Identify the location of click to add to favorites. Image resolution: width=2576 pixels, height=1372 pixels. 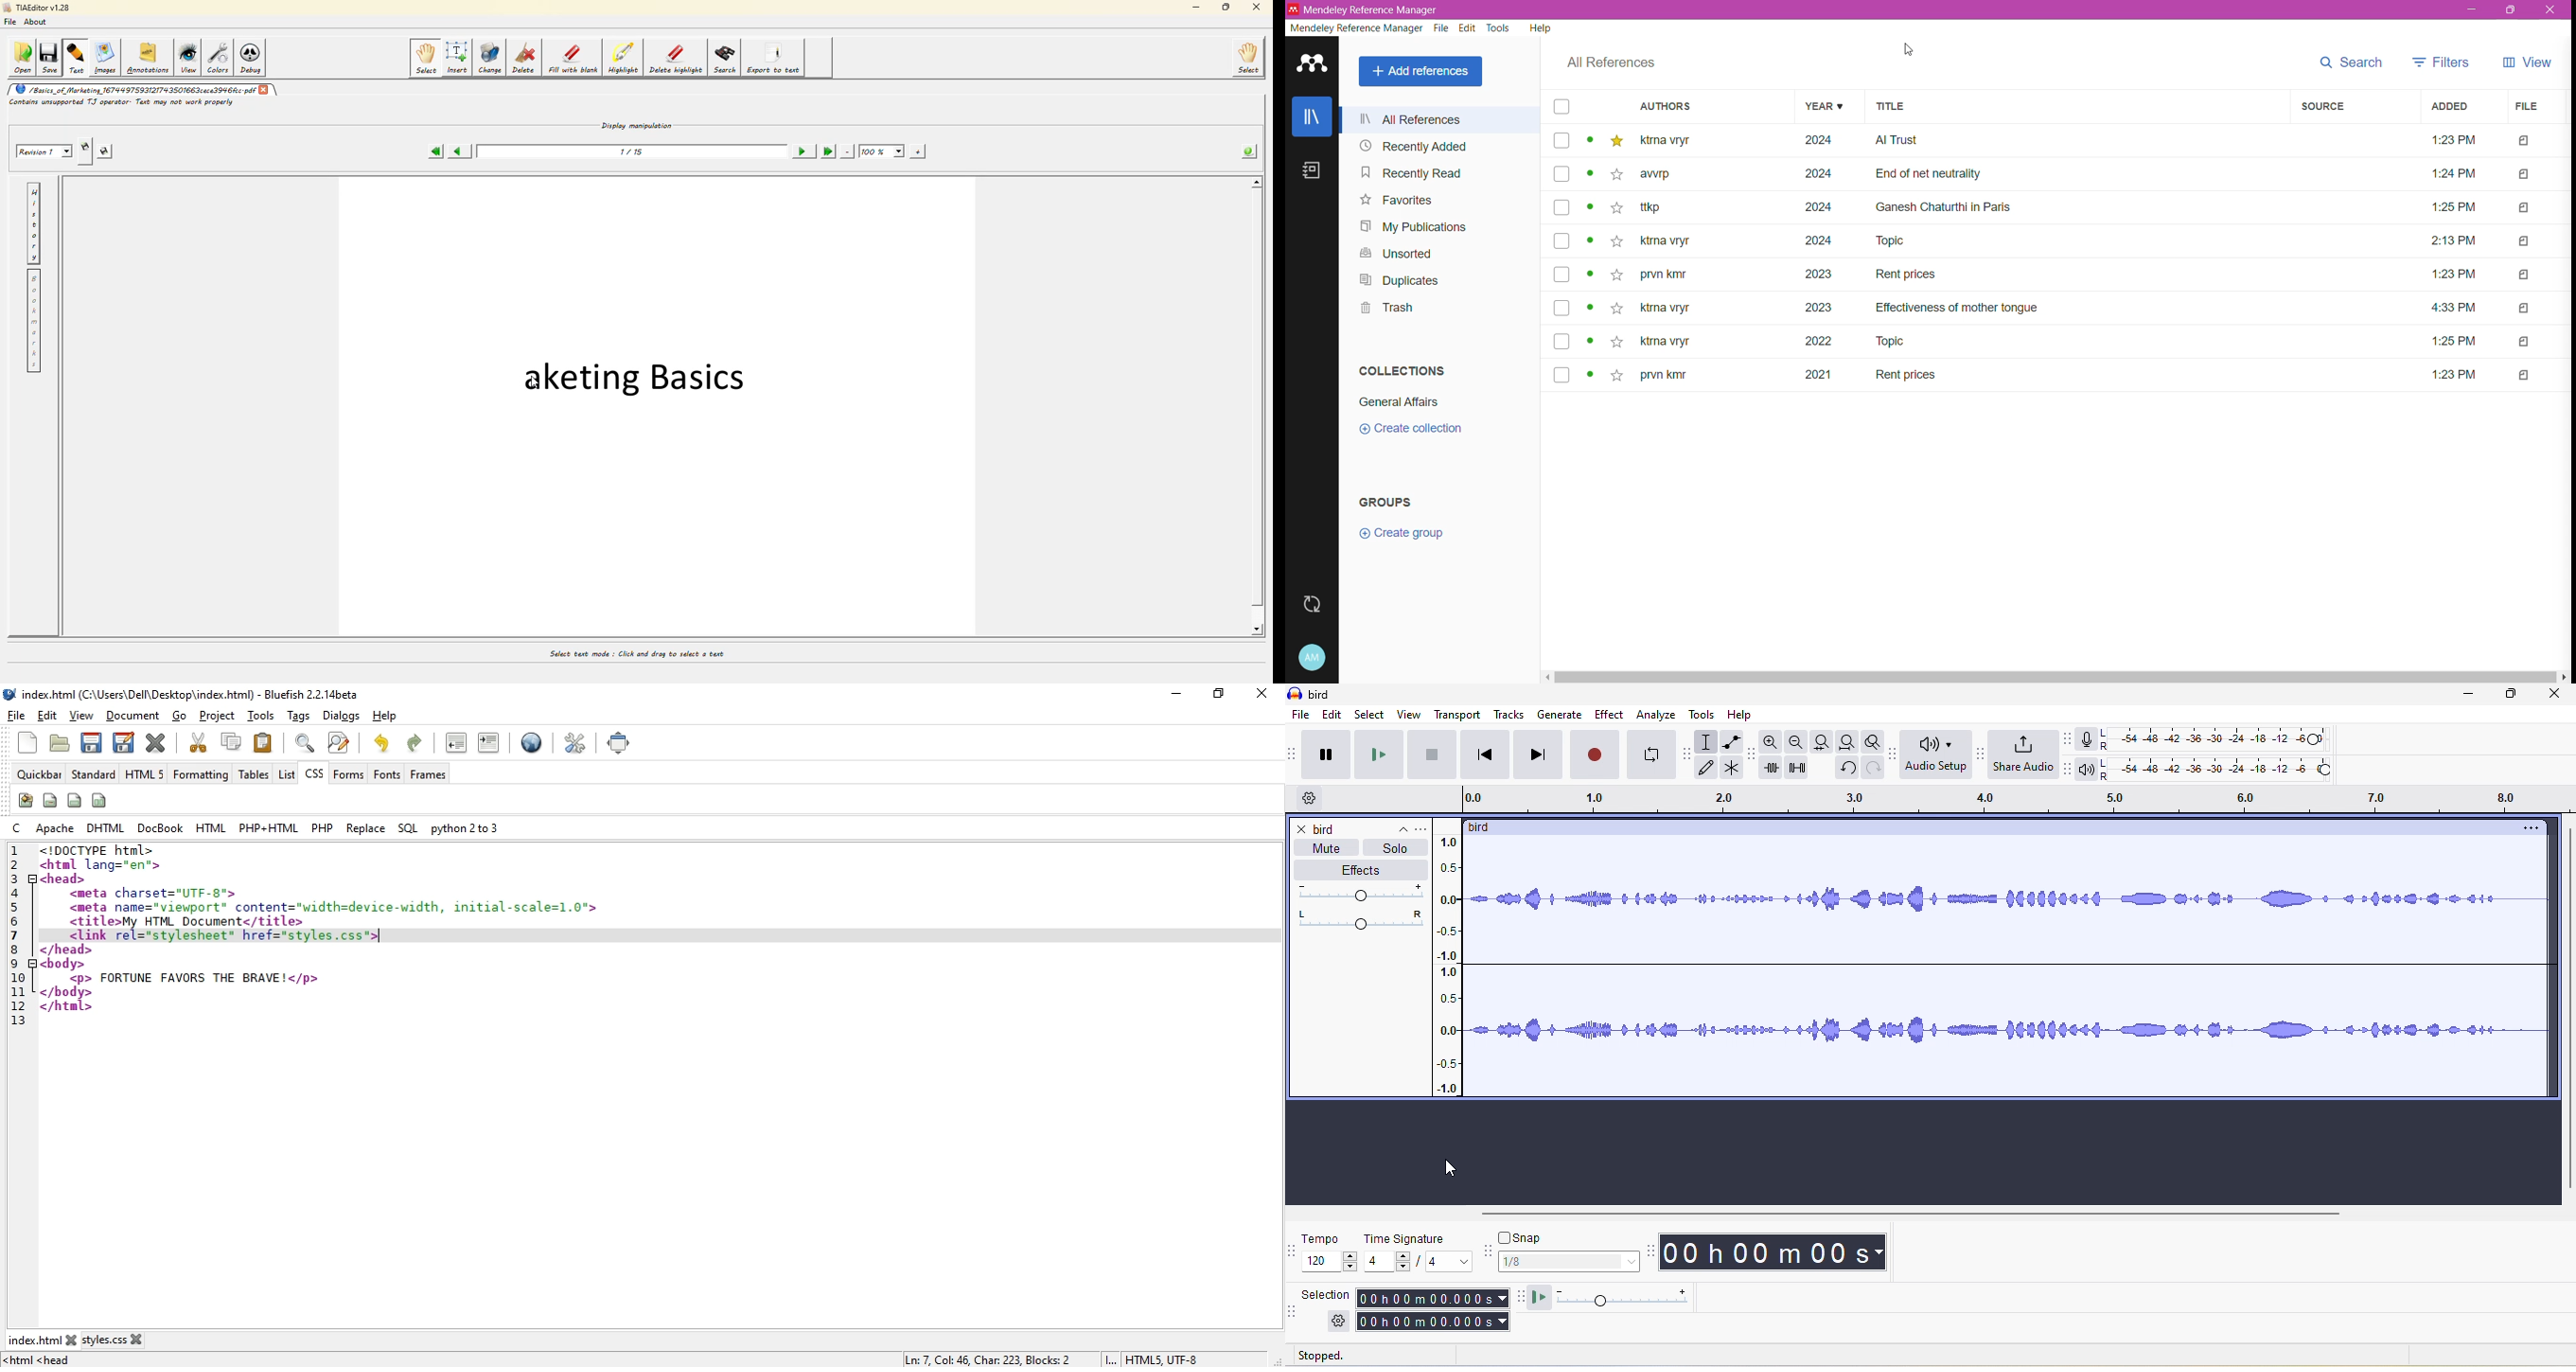
(1617, 141).